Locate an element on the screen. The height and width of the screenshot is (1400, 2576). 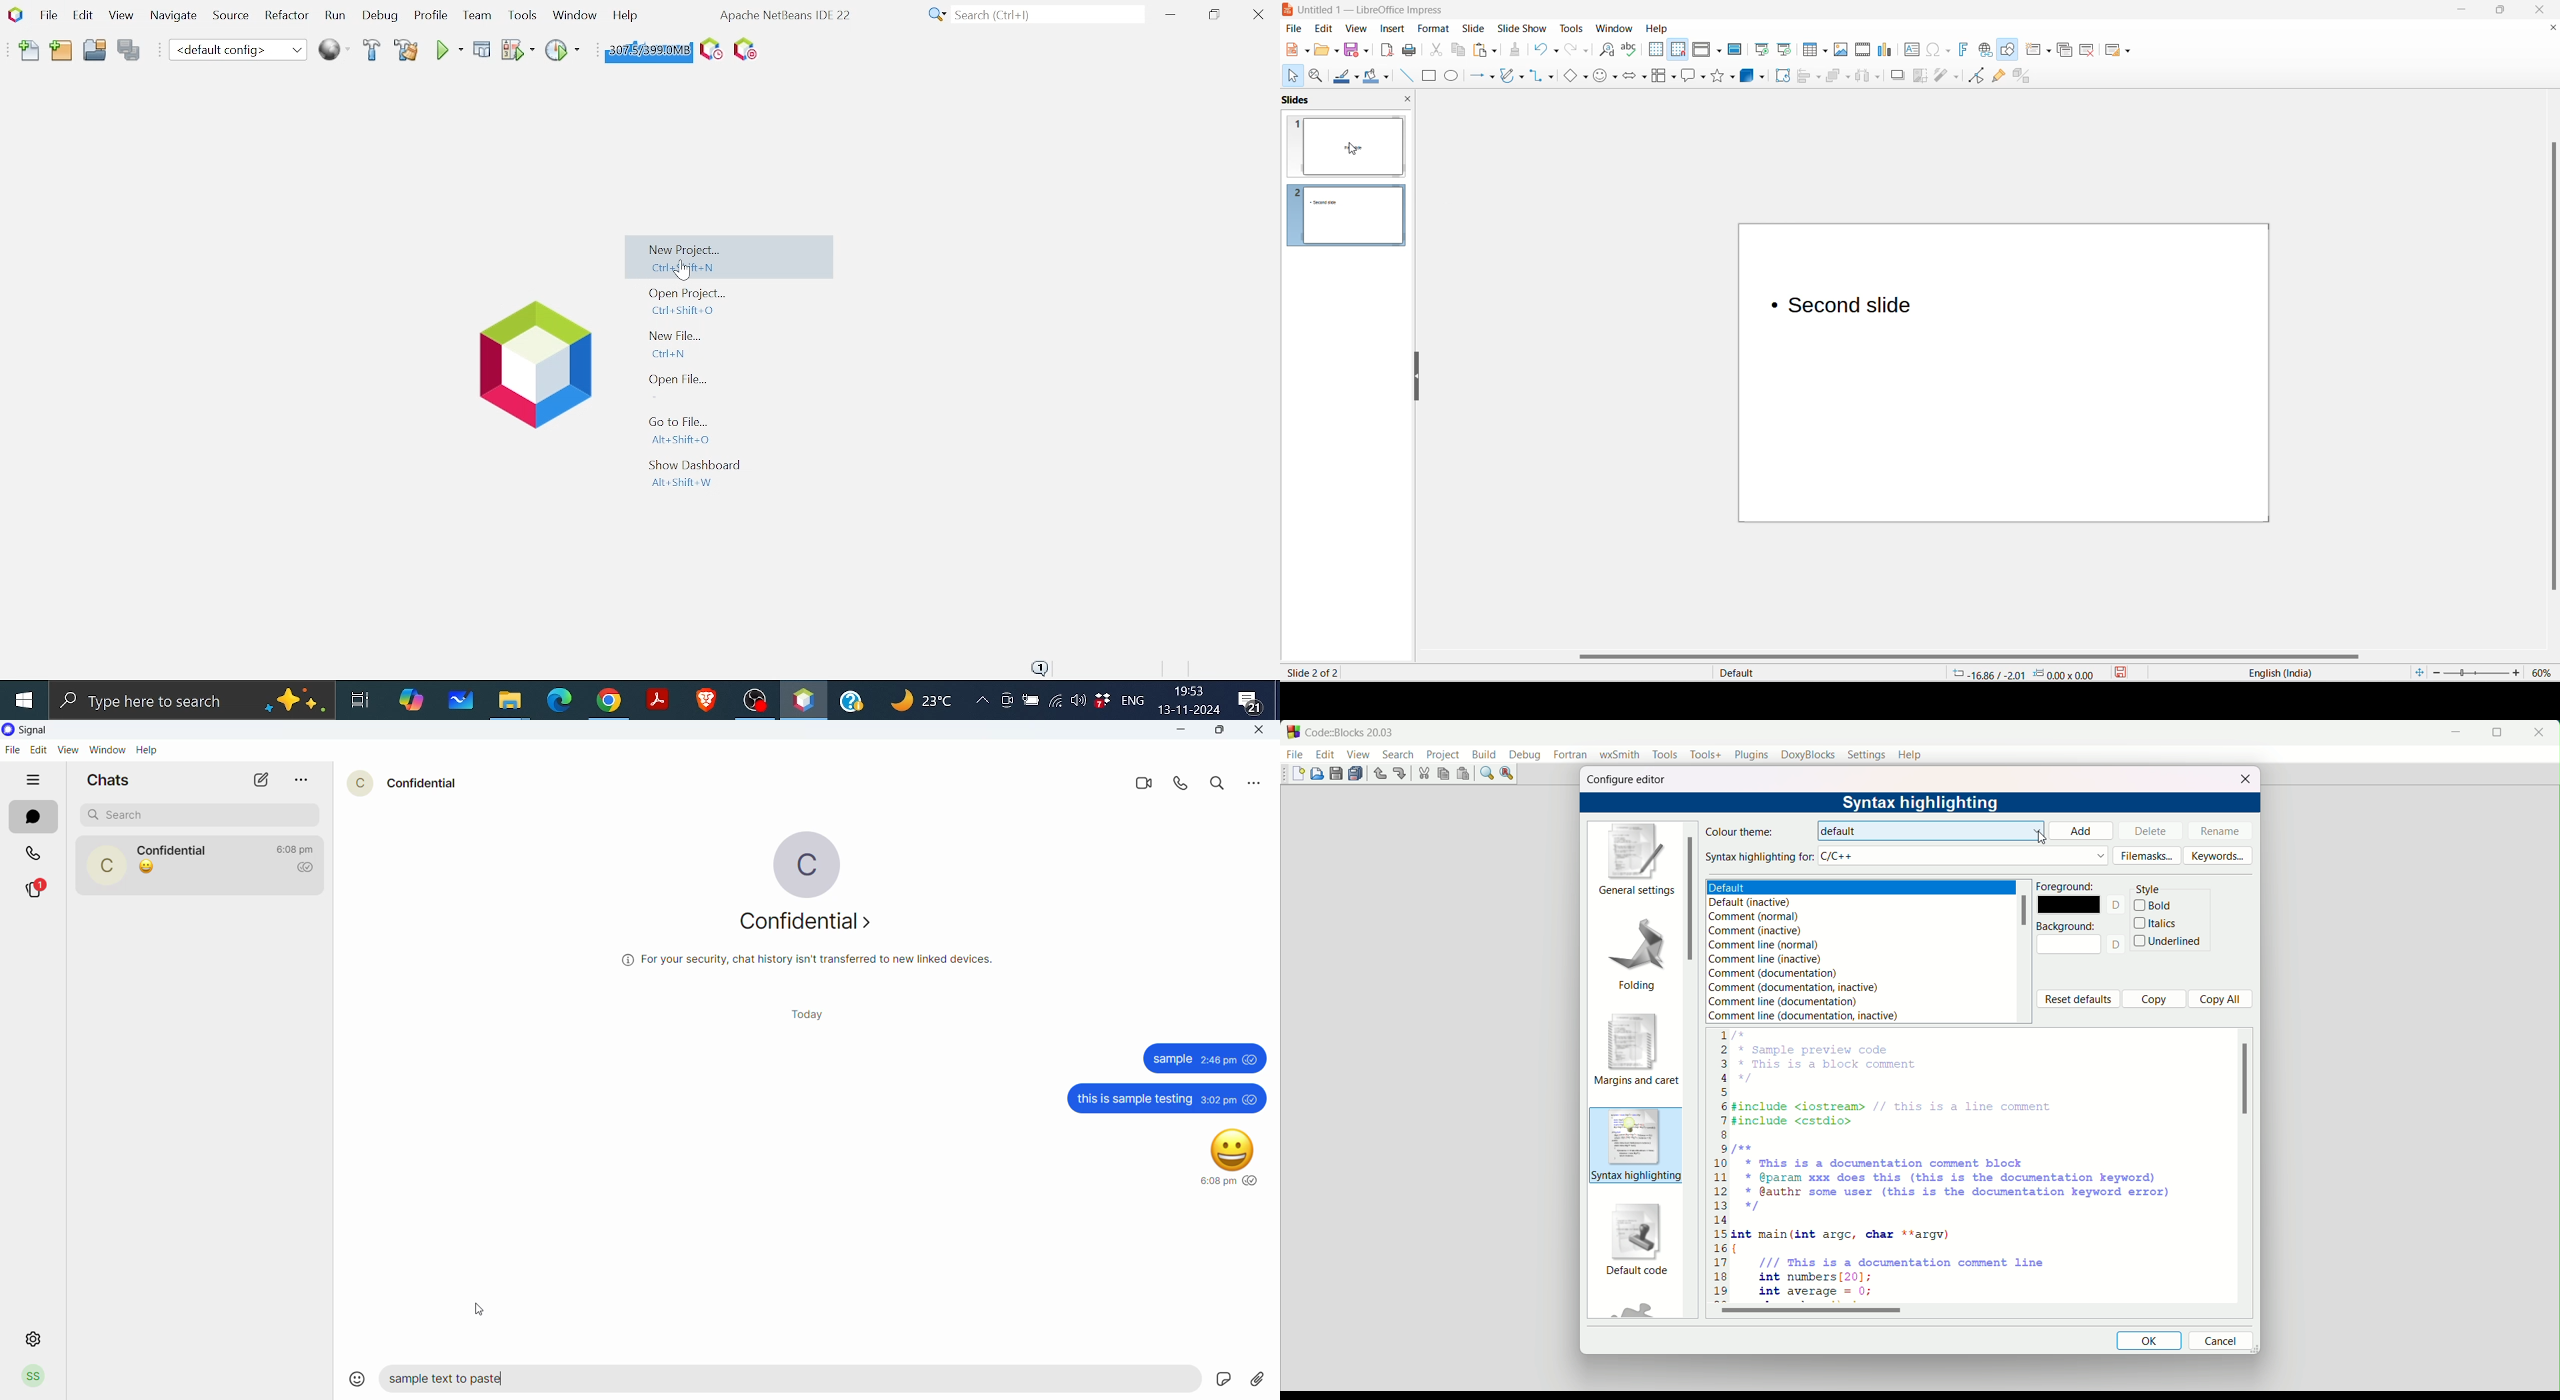
close is located at coordinates (2539, 733).